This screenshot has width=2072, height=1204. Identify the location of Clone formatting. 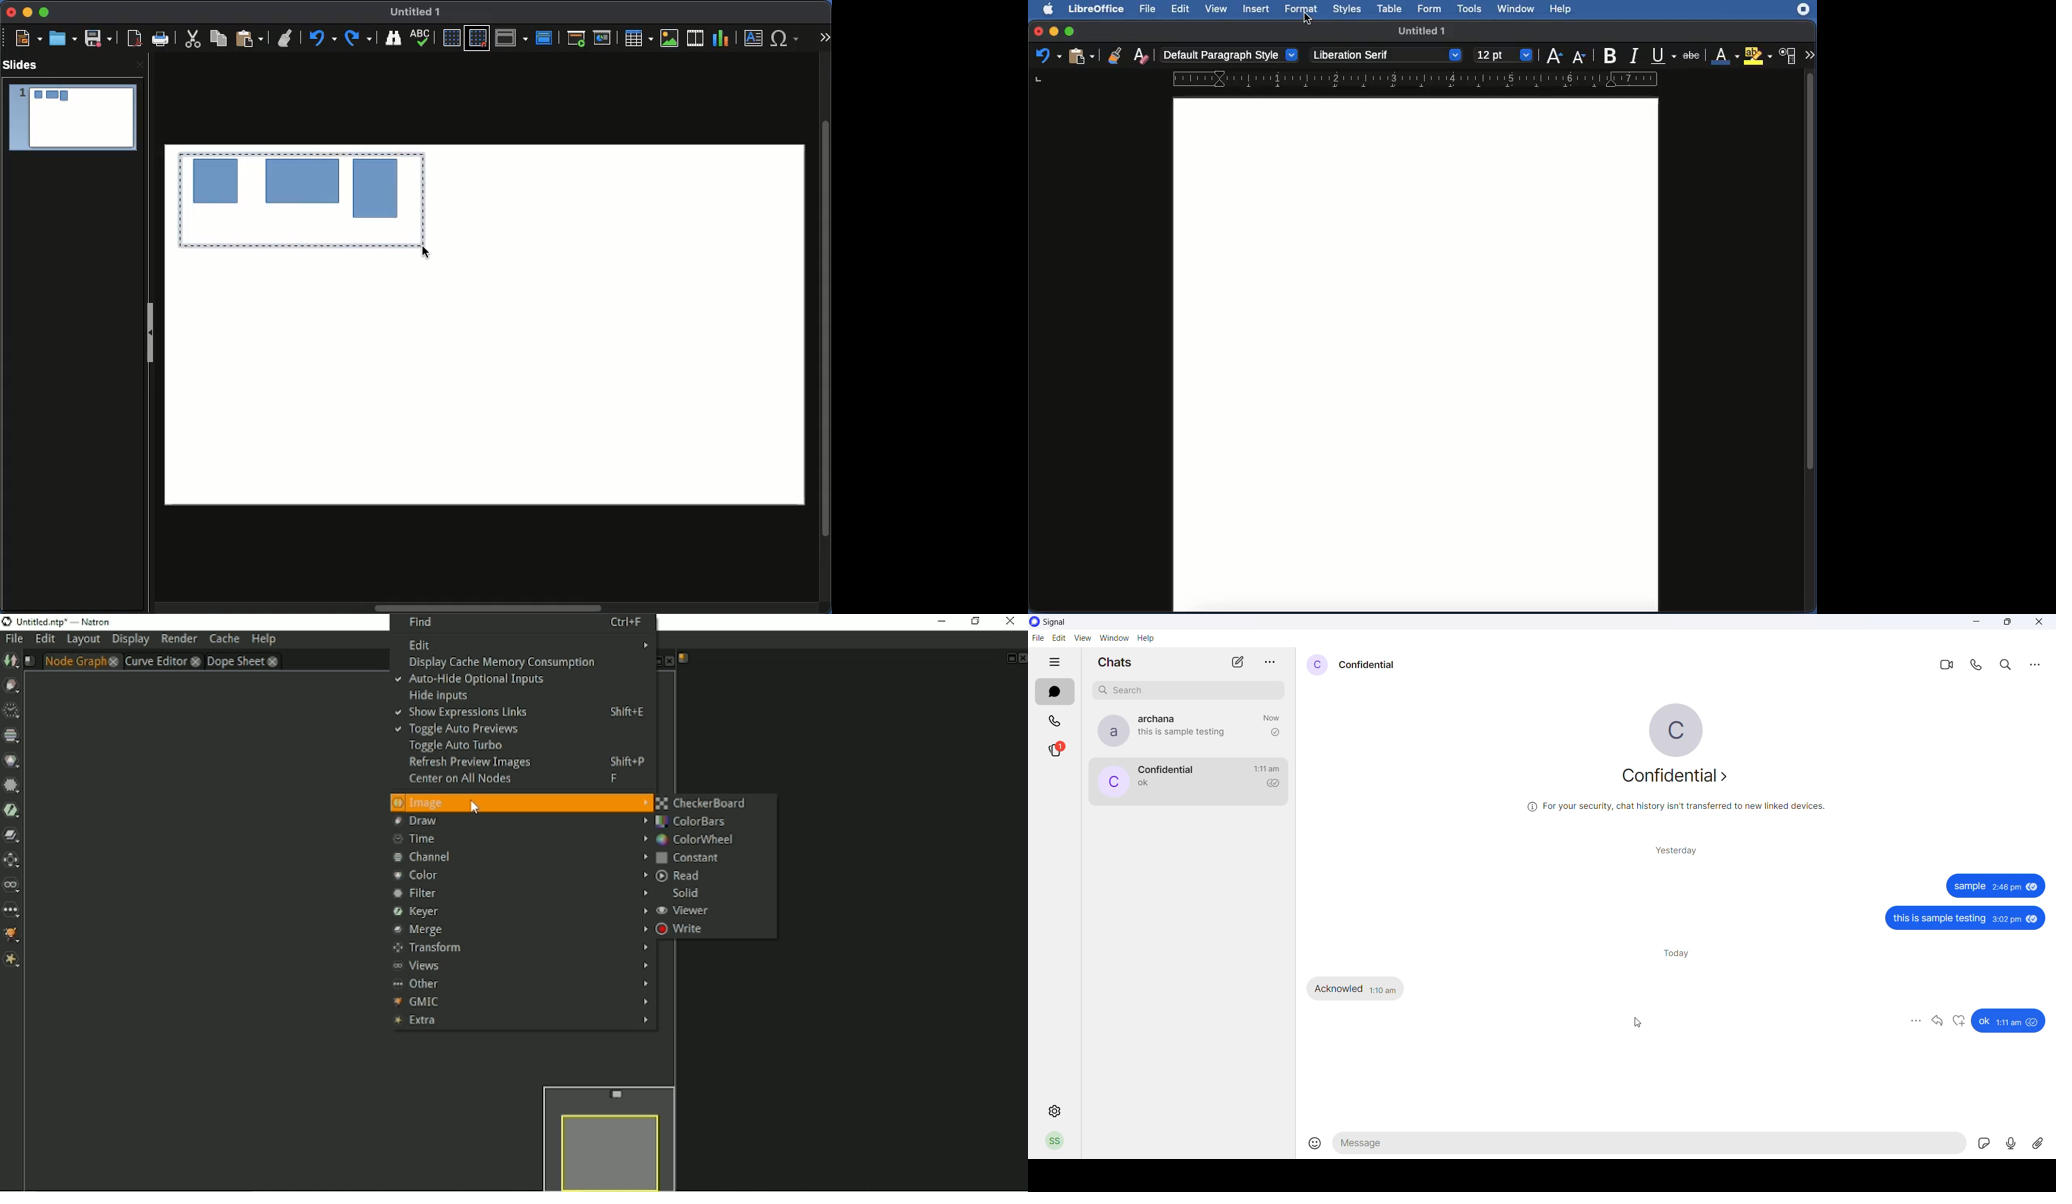
(1114, 55).